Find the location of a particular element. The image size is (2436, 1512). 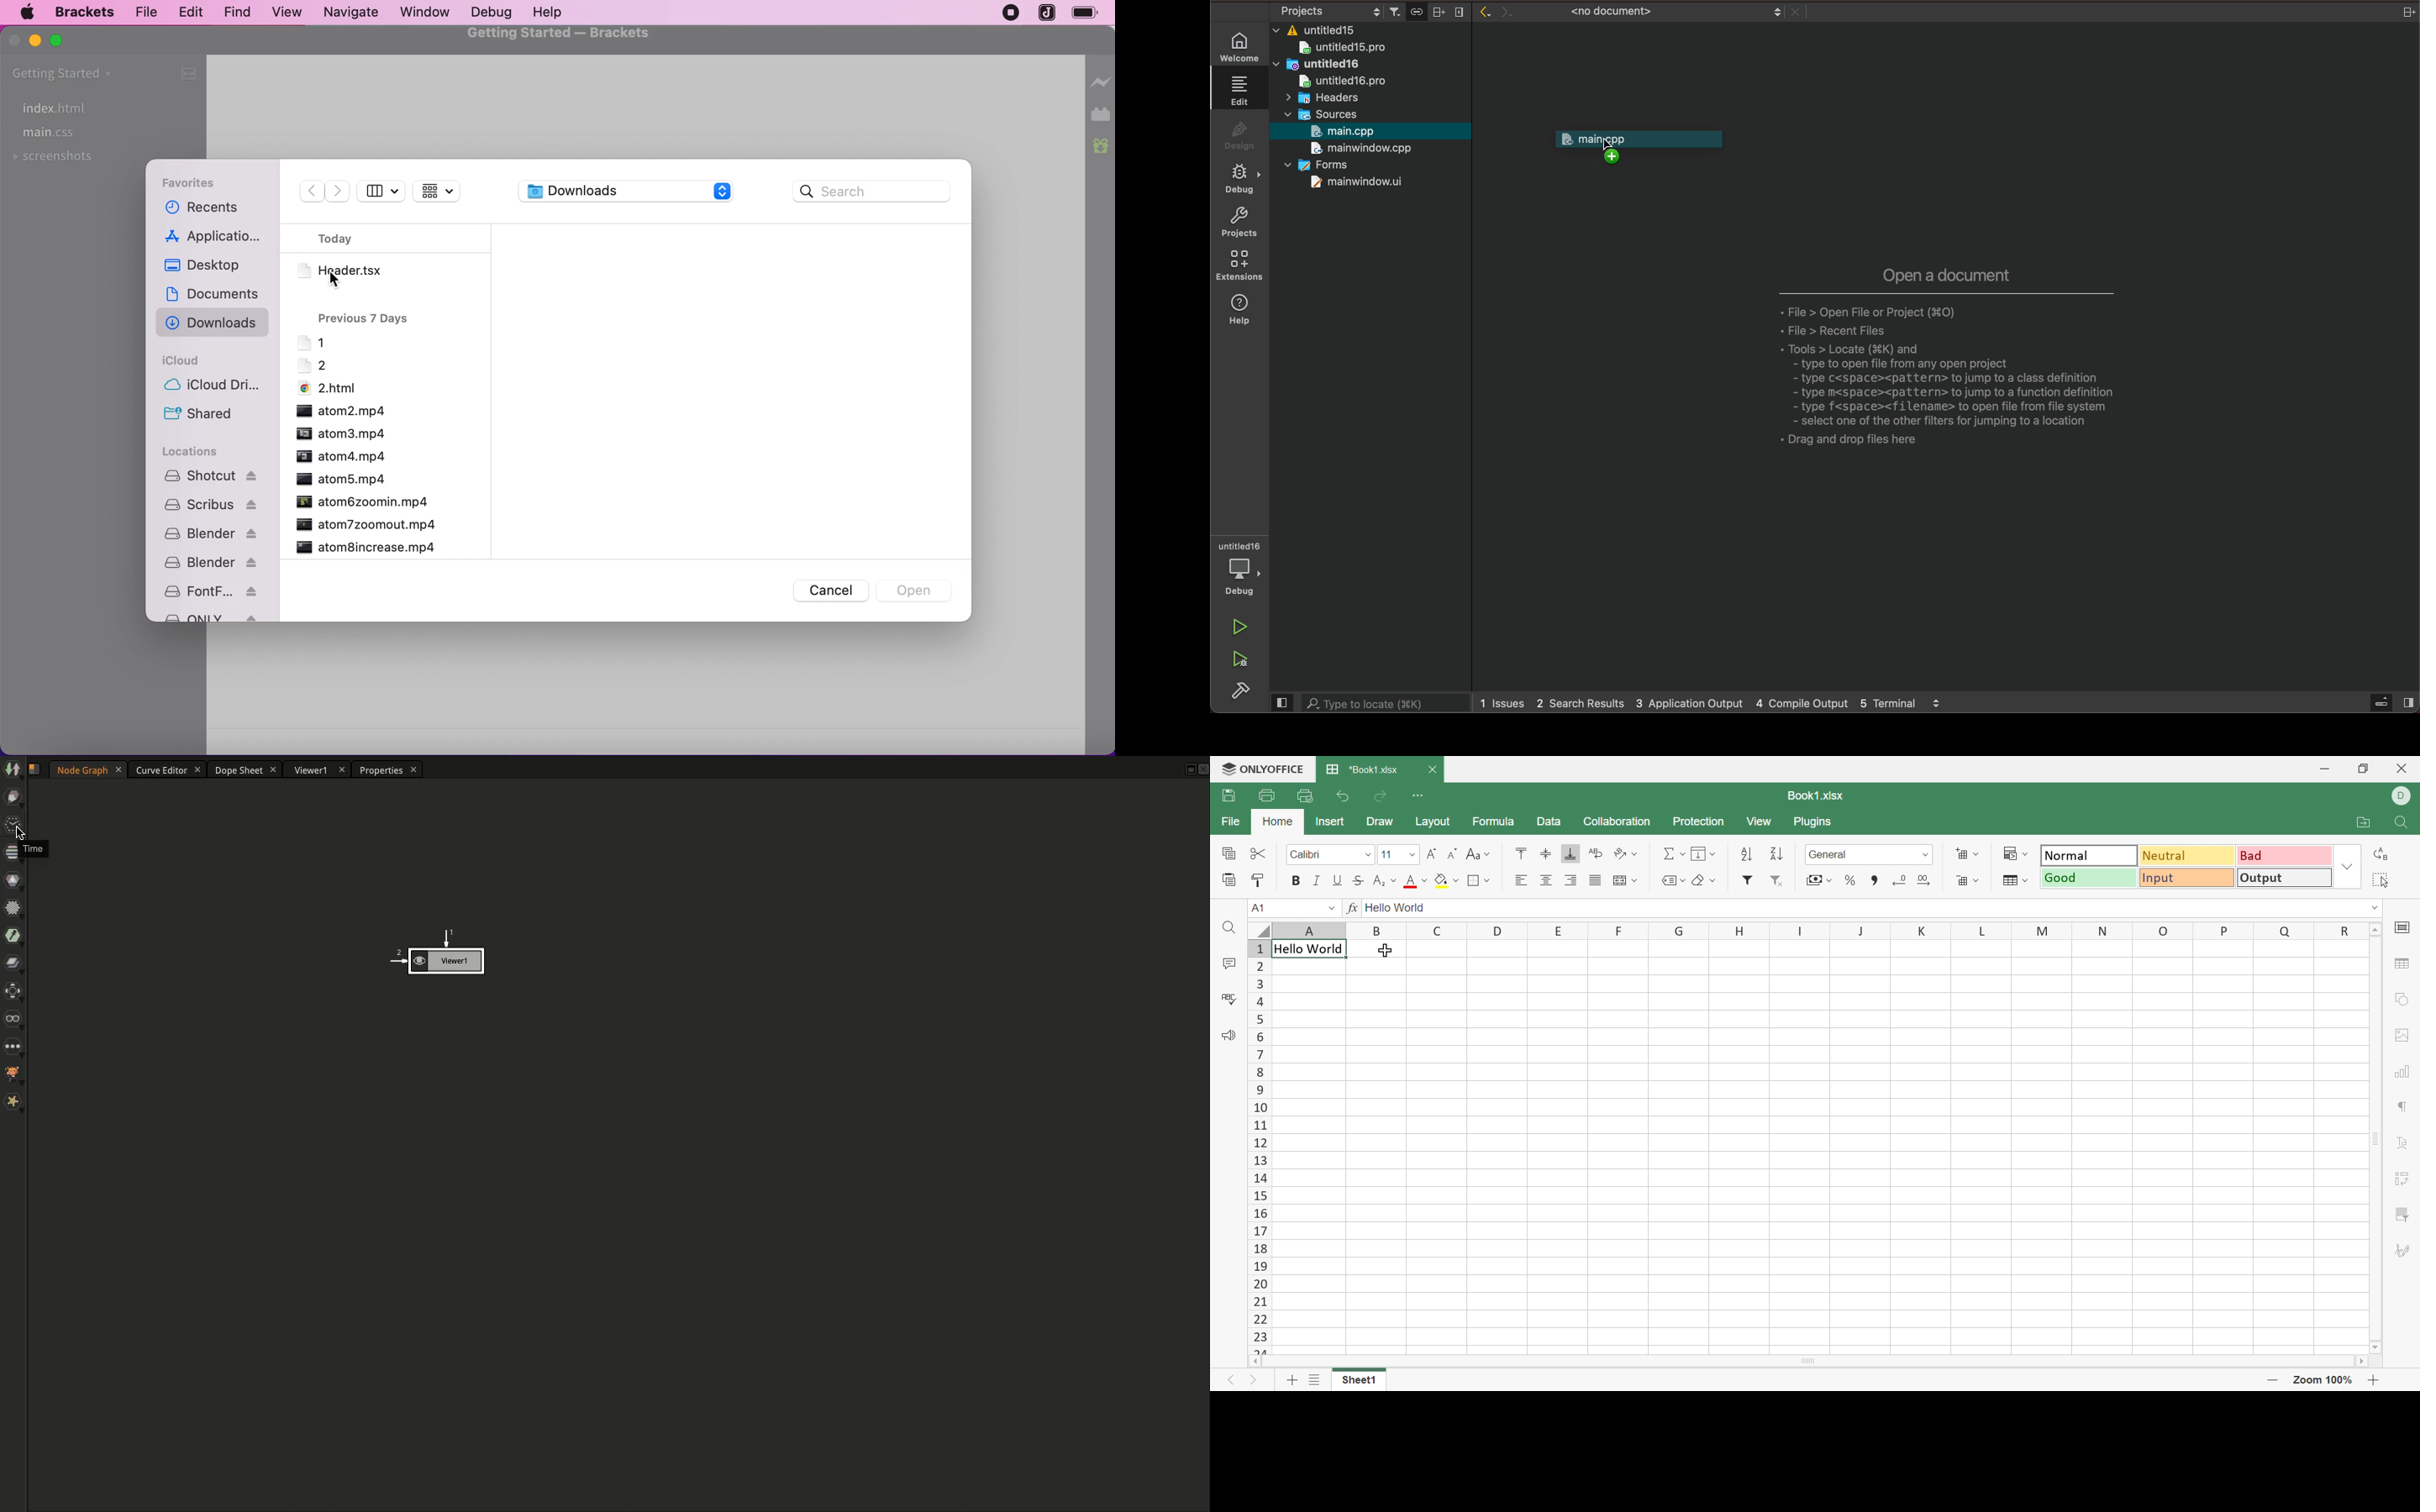

ONLY is located at coordinates (209, 616).